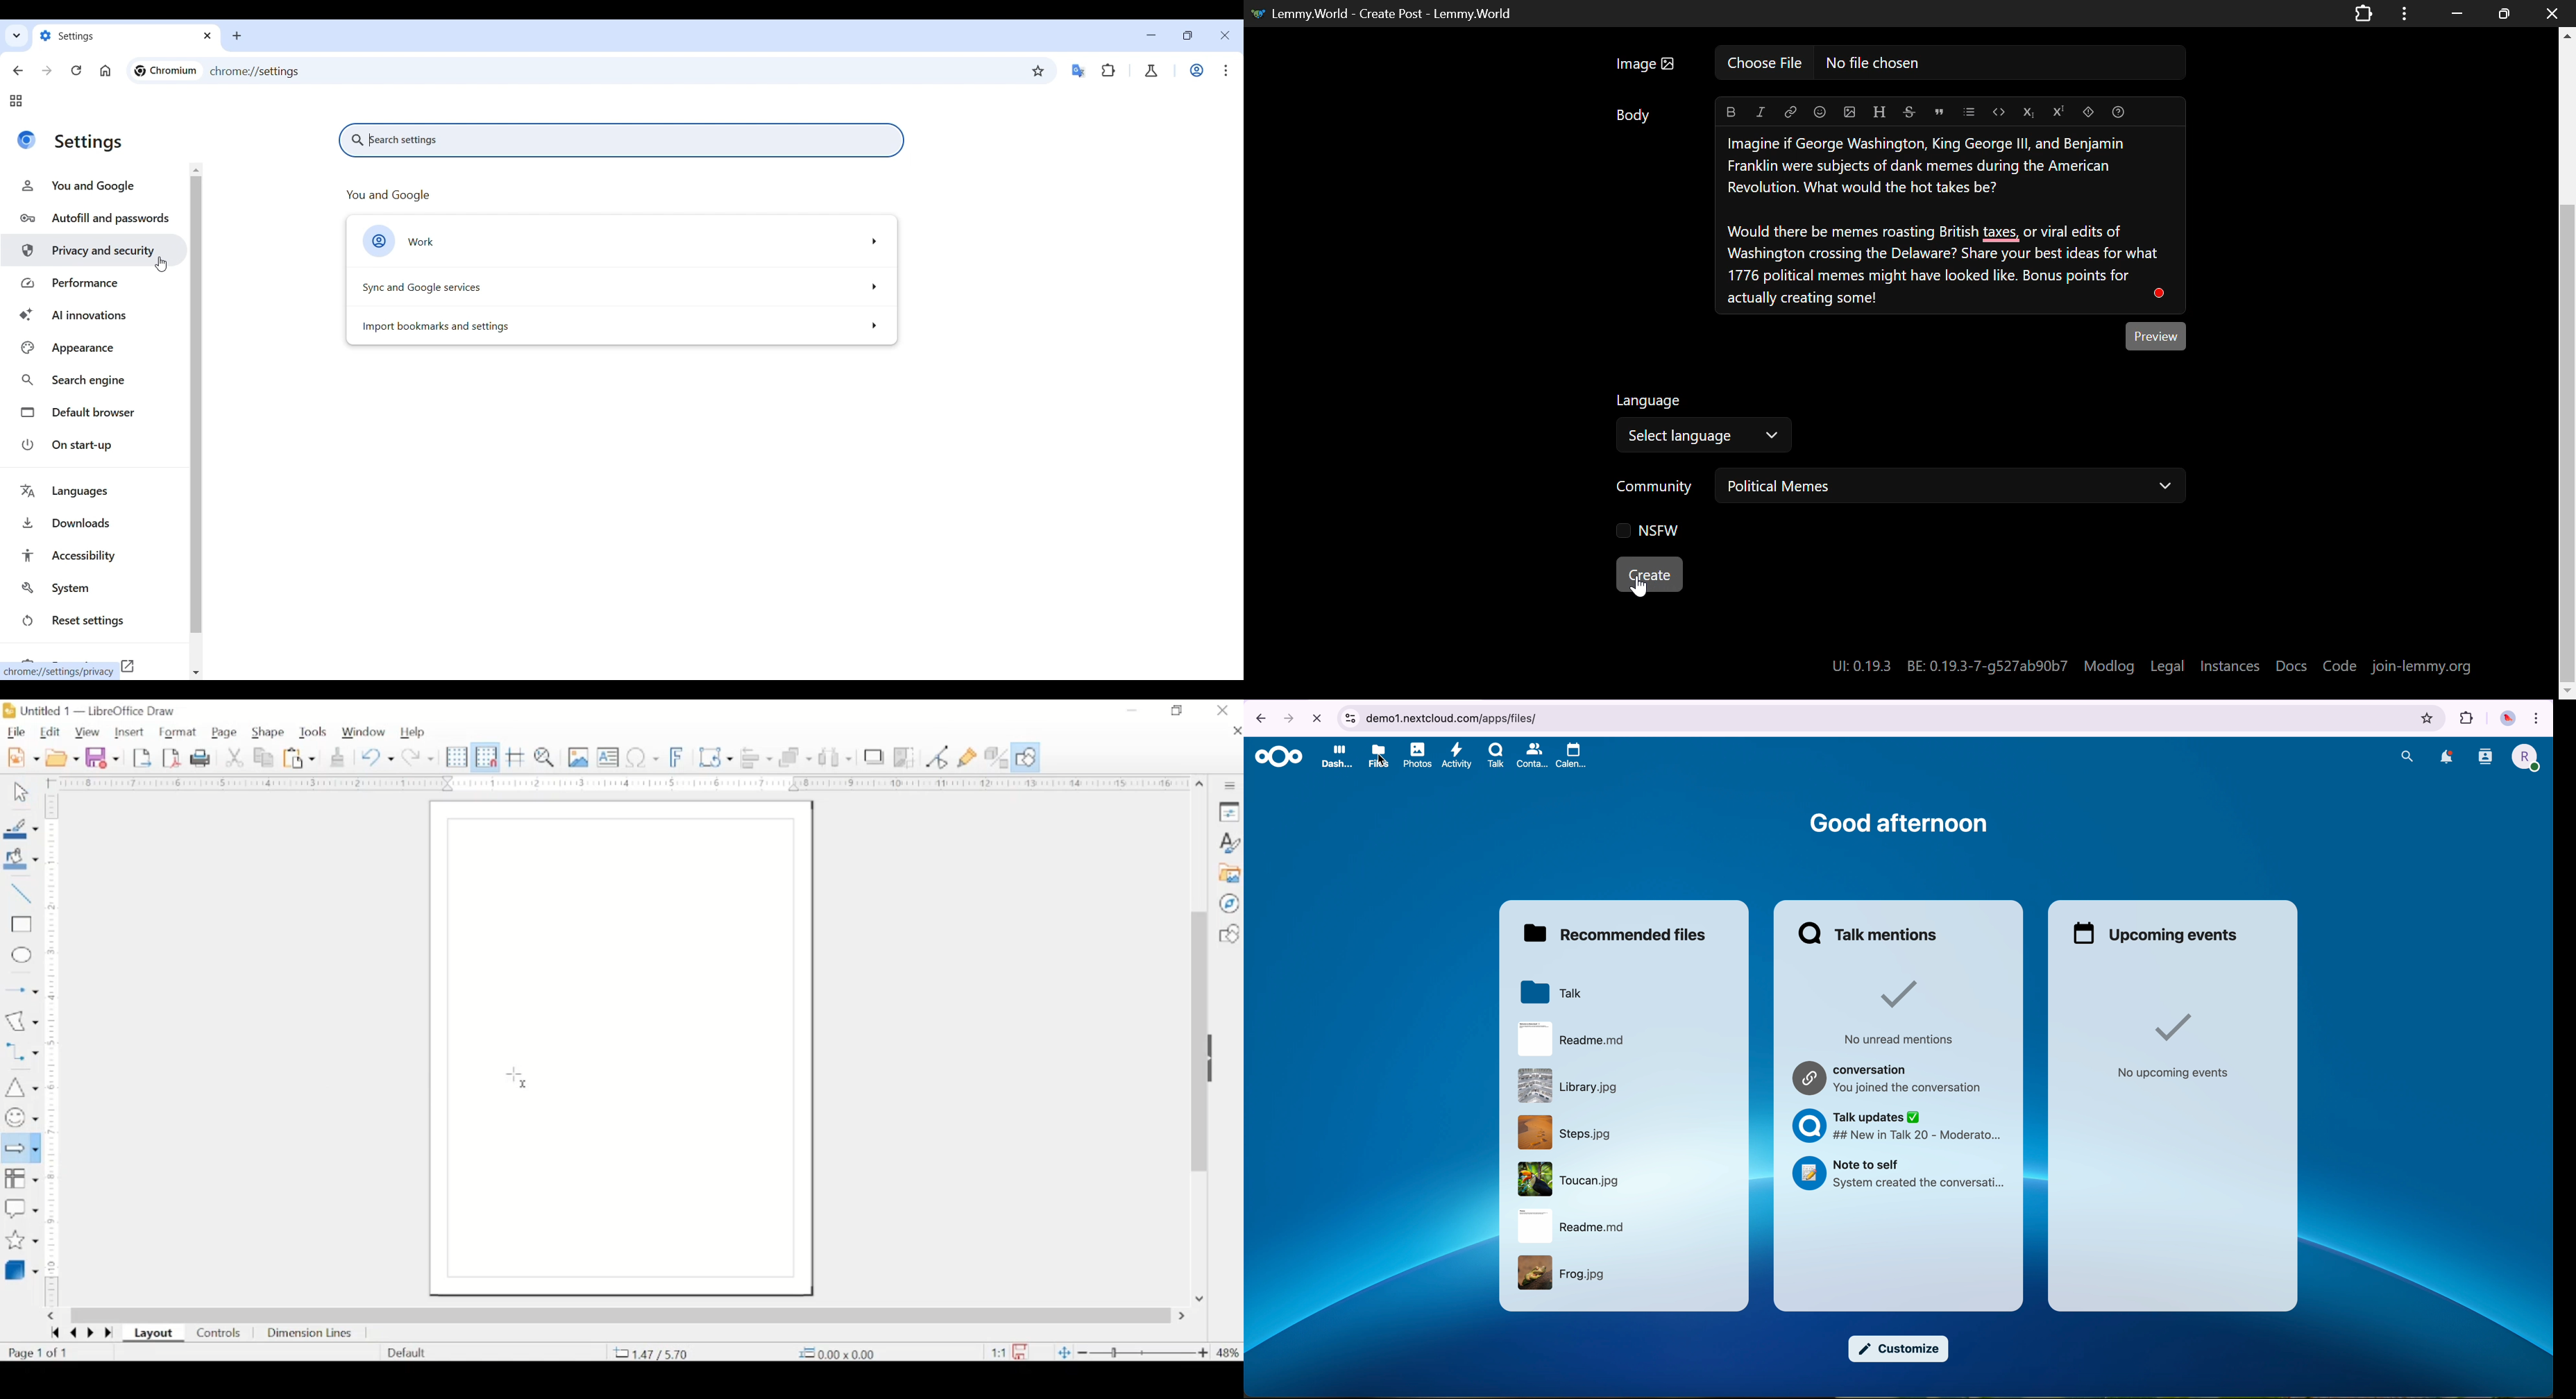 The height and width of the screenshot is (1400, 2576). I want to click on window, so click(365, 732).